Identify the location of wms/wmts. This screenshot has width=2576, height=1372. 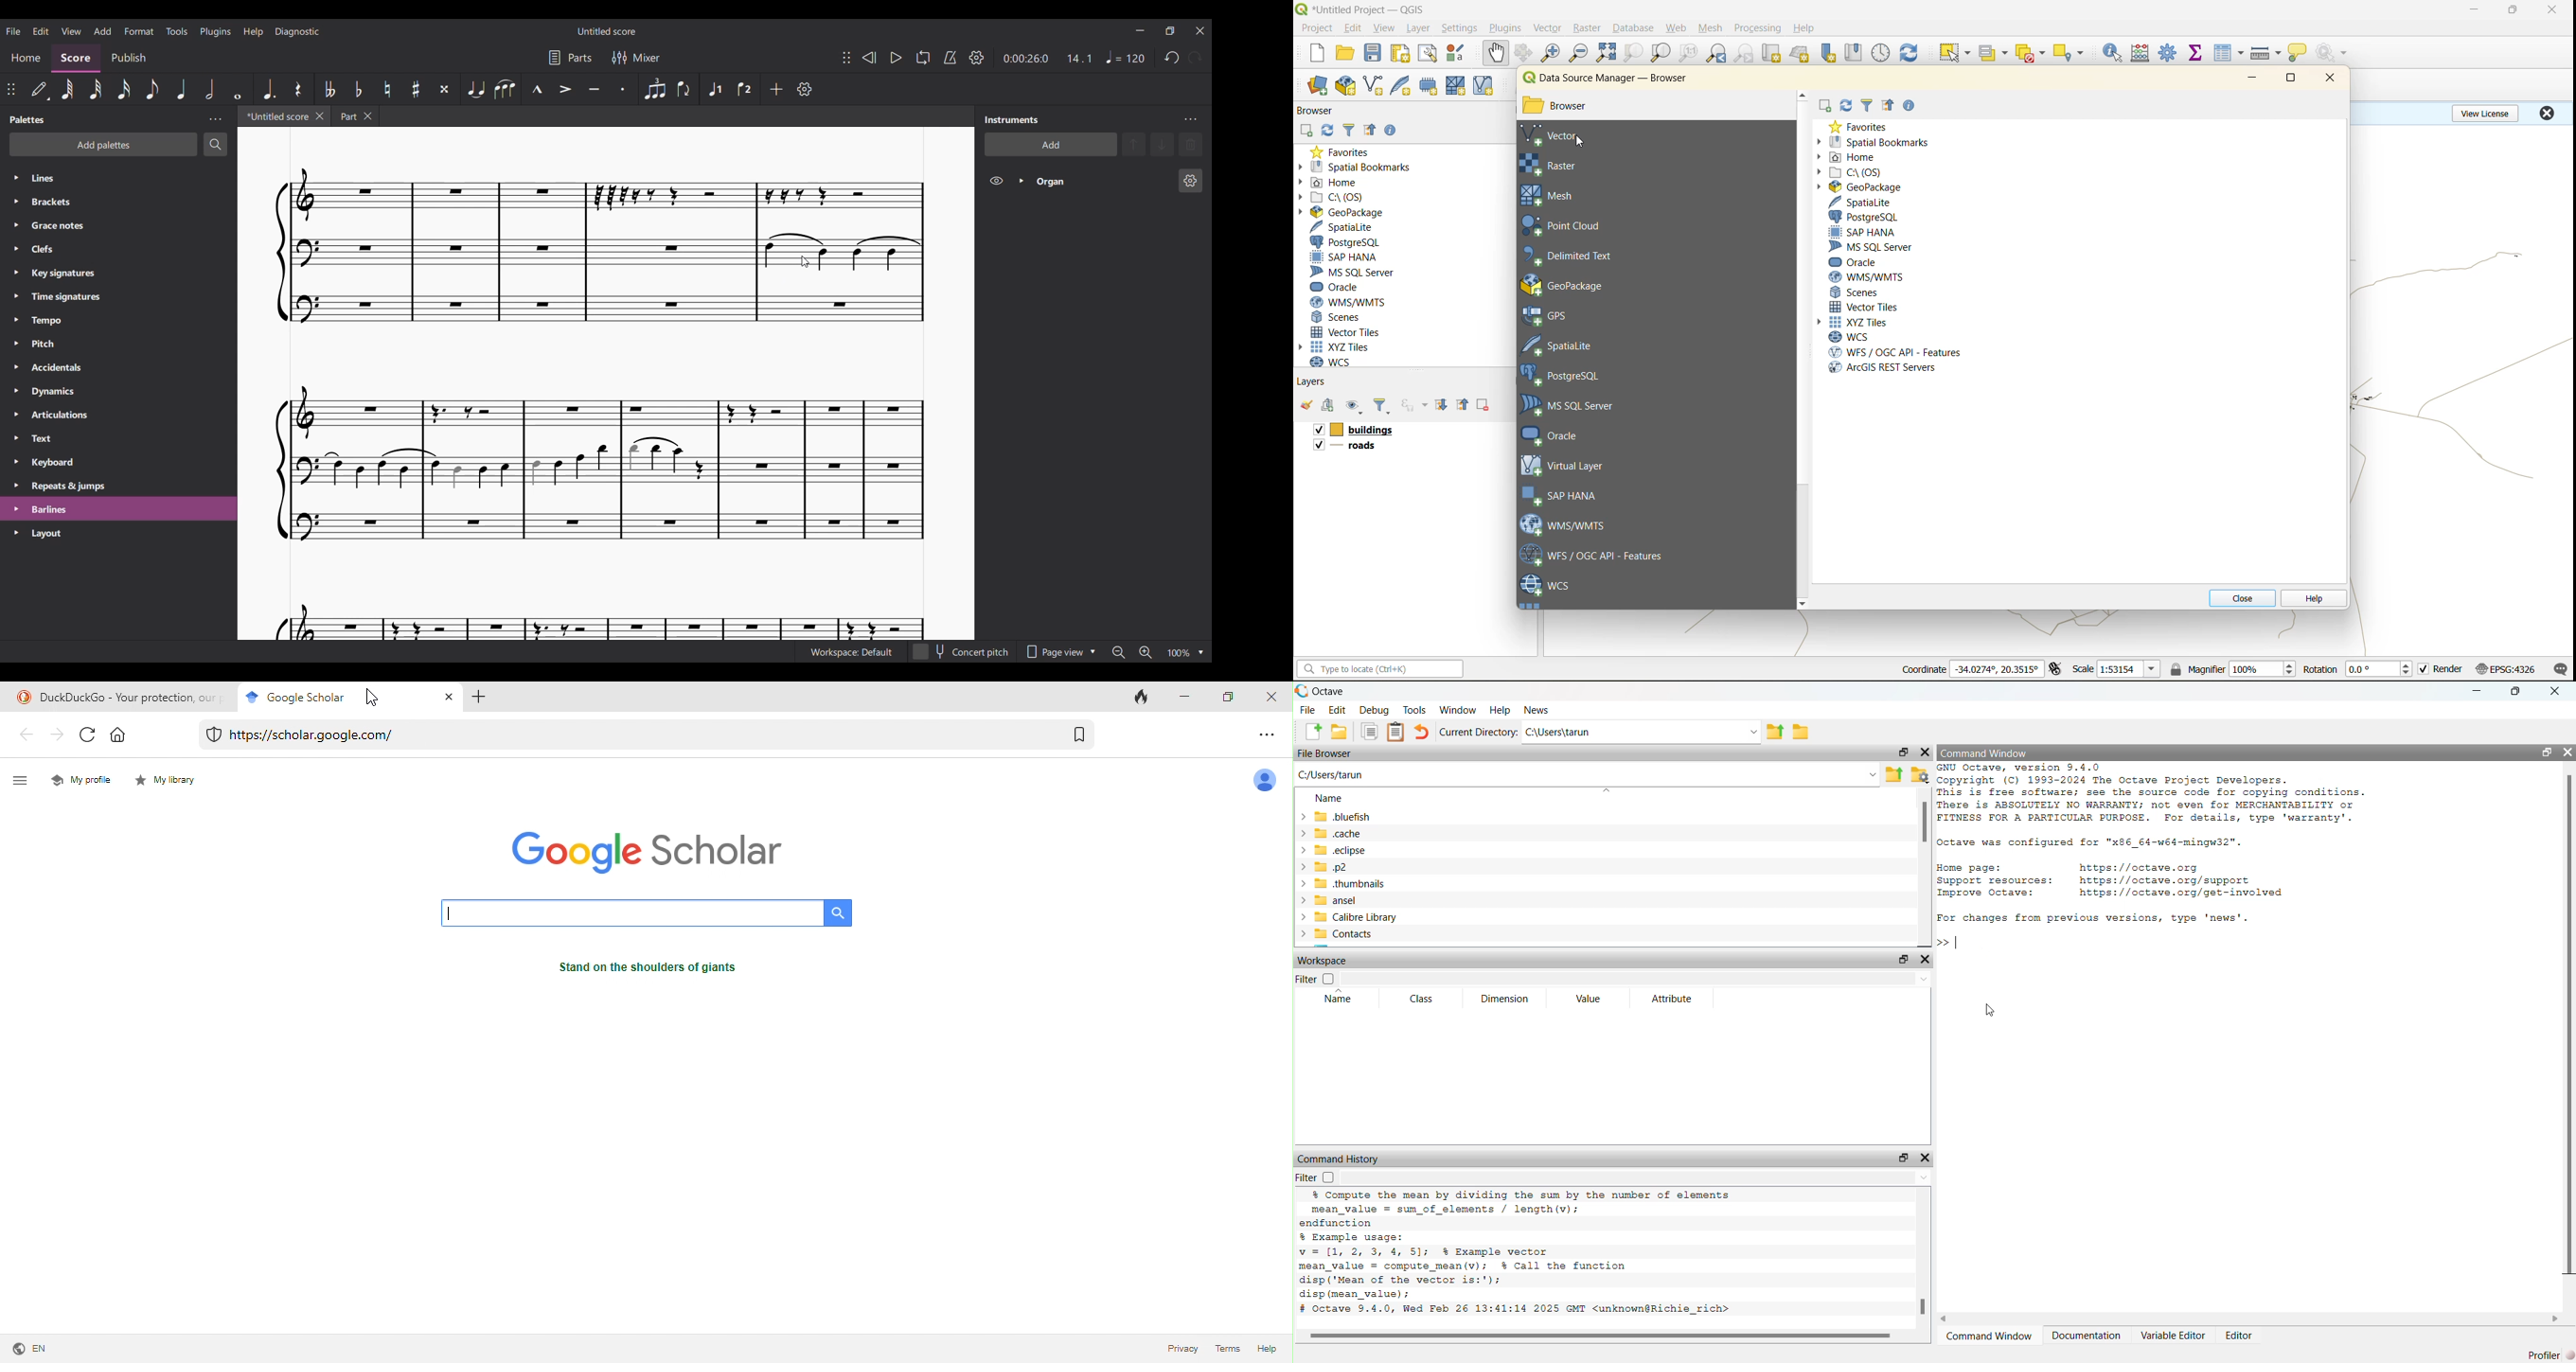
(1353, 302).